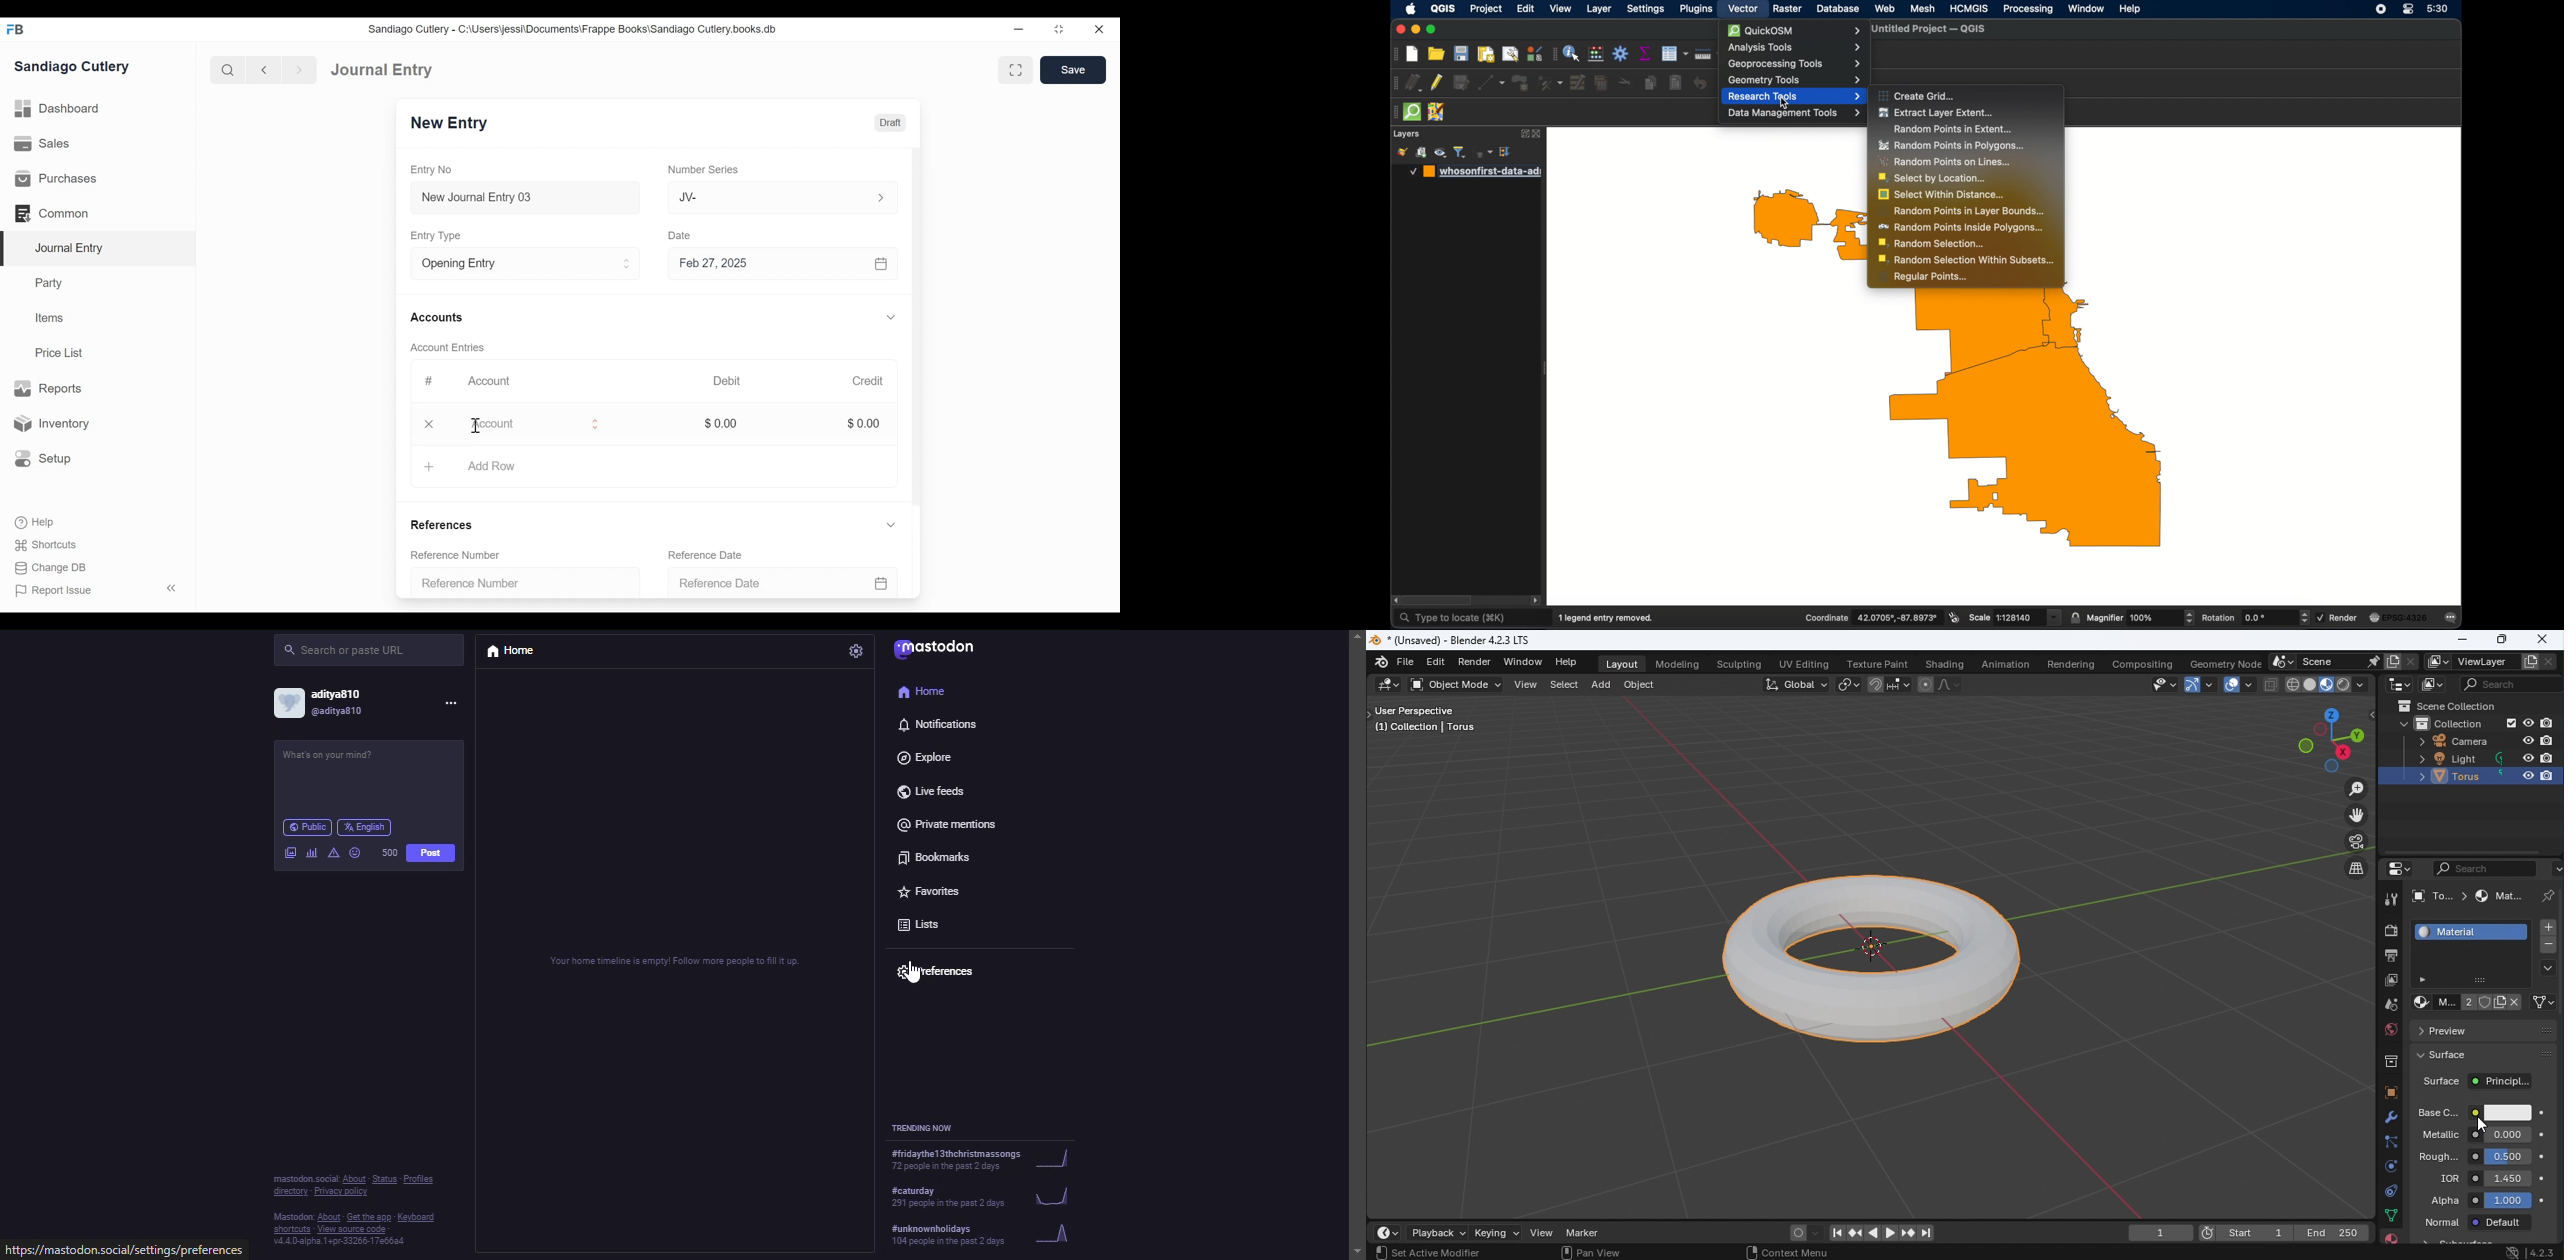 The image size is (2576, 1260). Describe the element at coordinates (51, 213) in the screenshot. I see `Commons` at that location.